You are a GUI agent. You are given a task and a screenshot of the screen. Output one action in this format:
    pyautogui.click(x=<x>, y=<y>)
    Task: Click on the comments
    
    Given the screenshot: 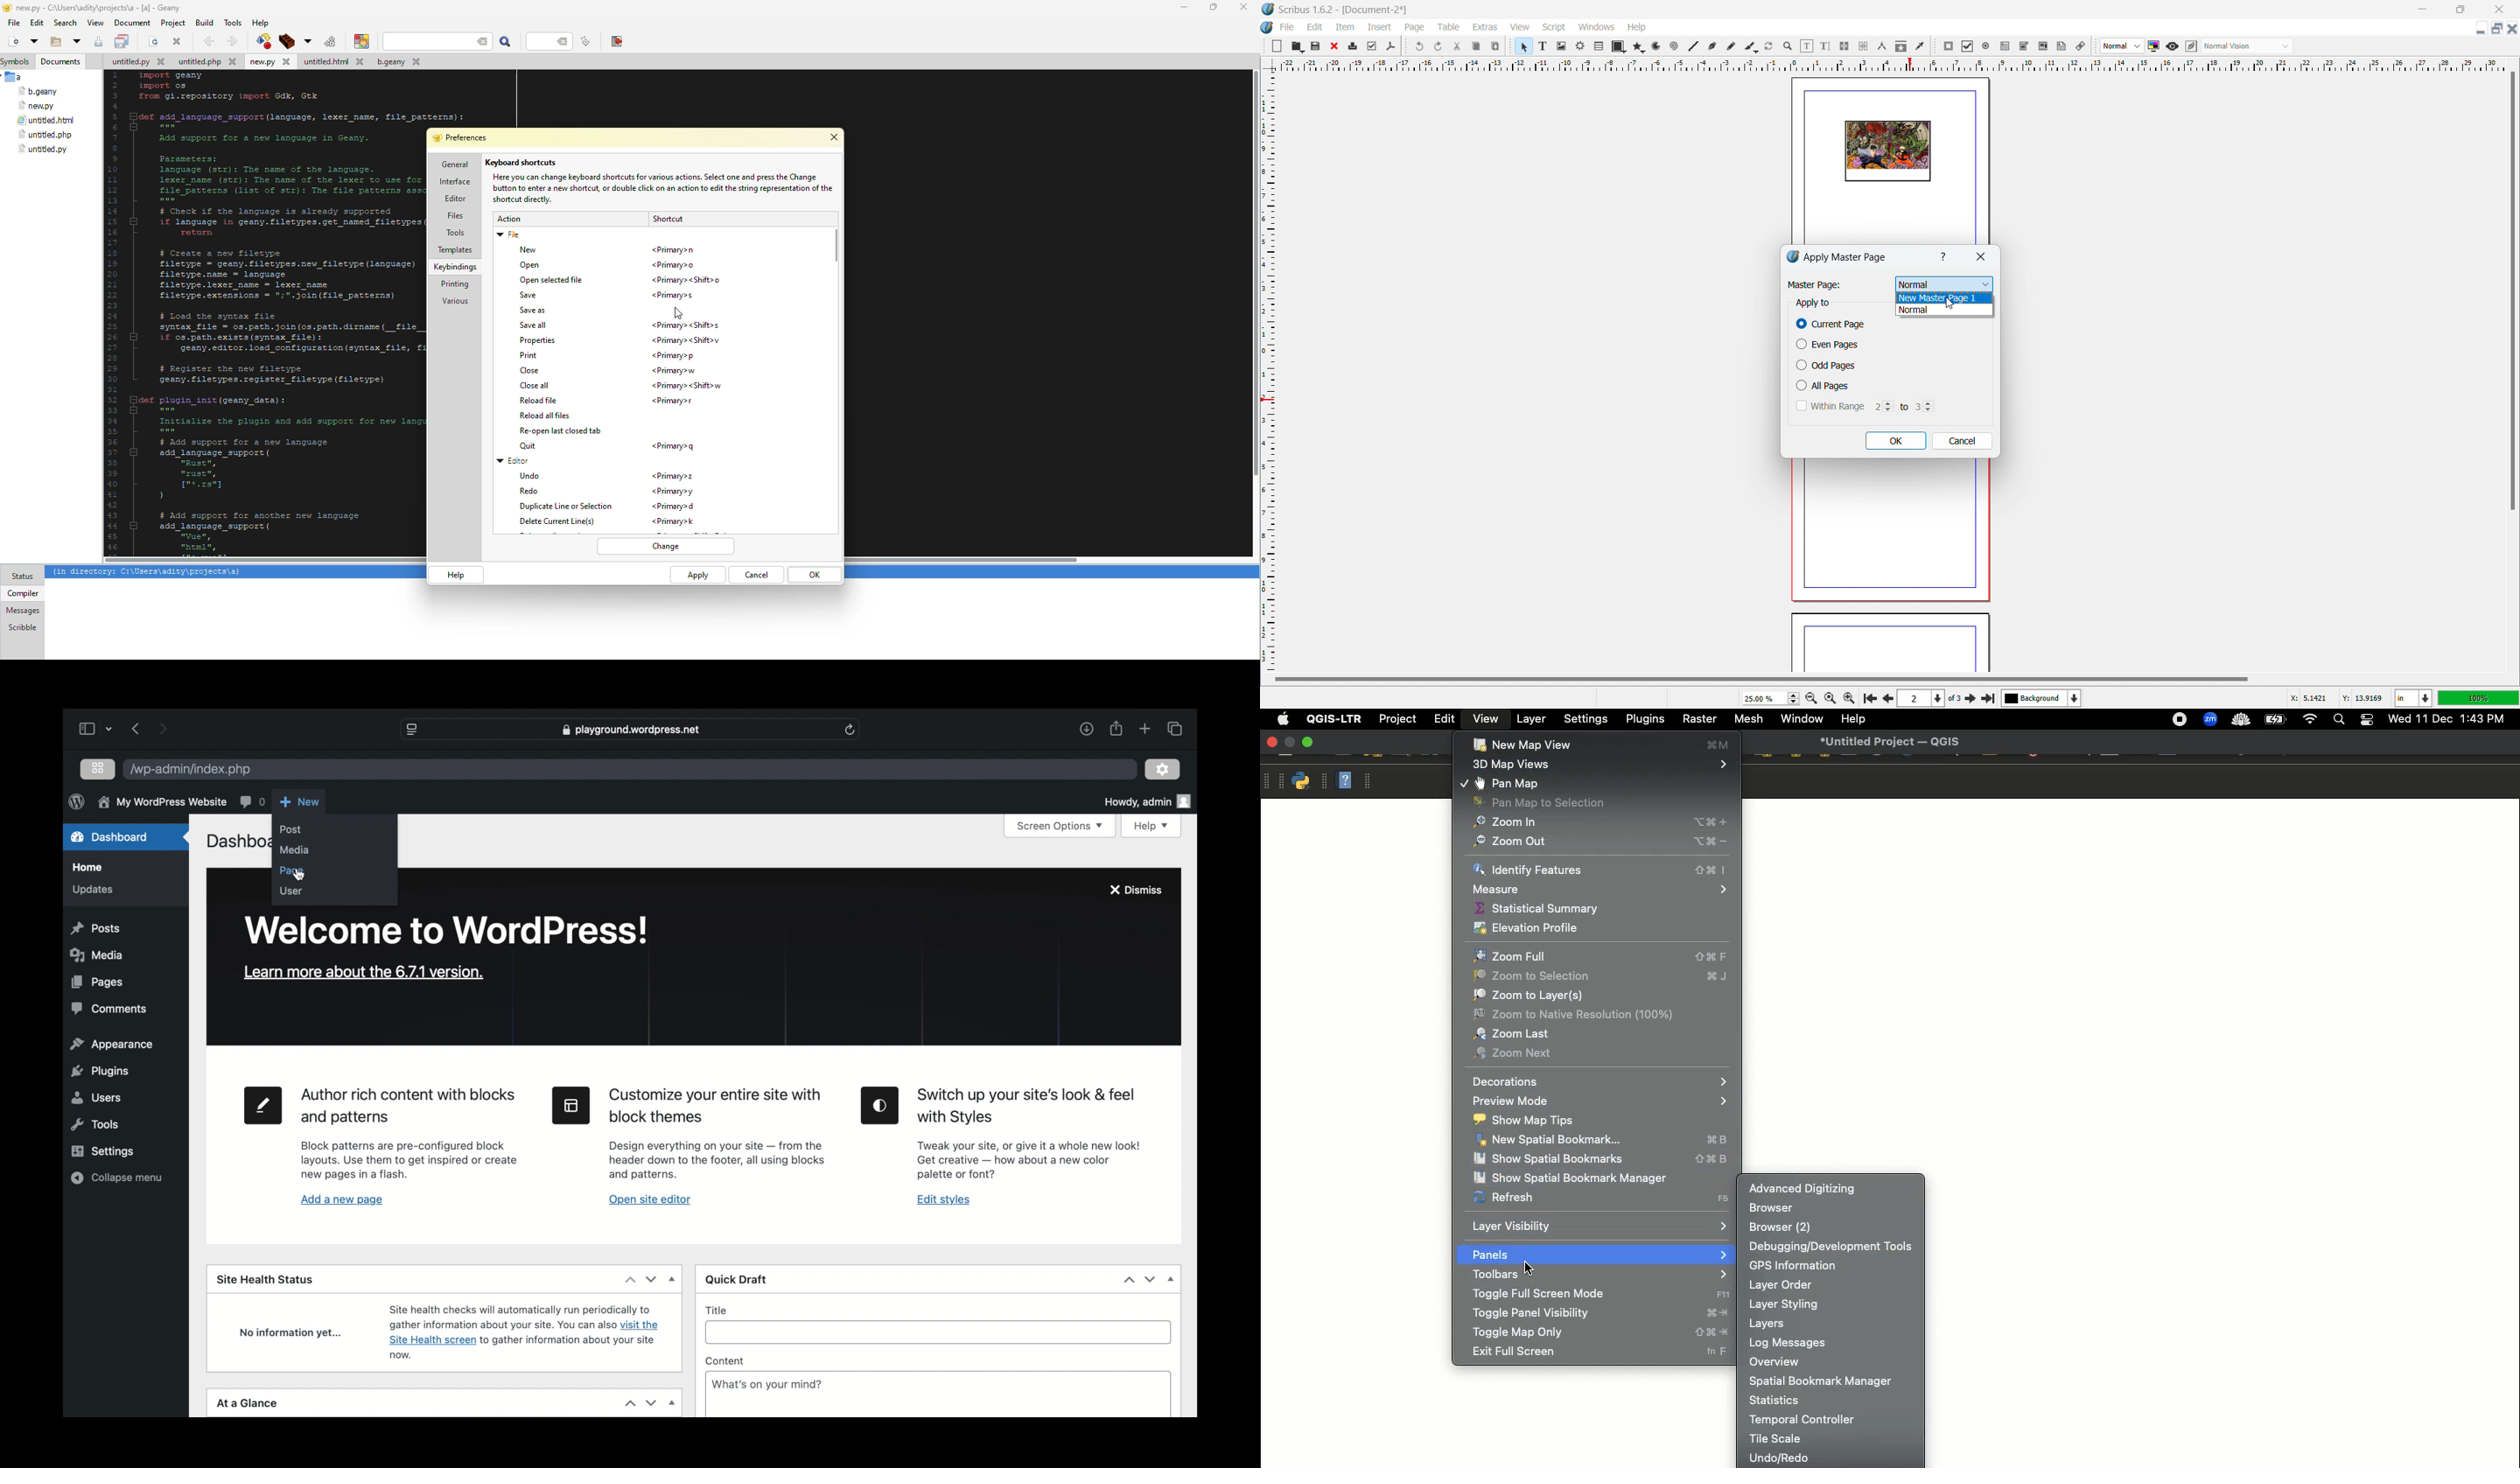 What is the action you would take?
    pyautogui.click(x=252, y=801)
    